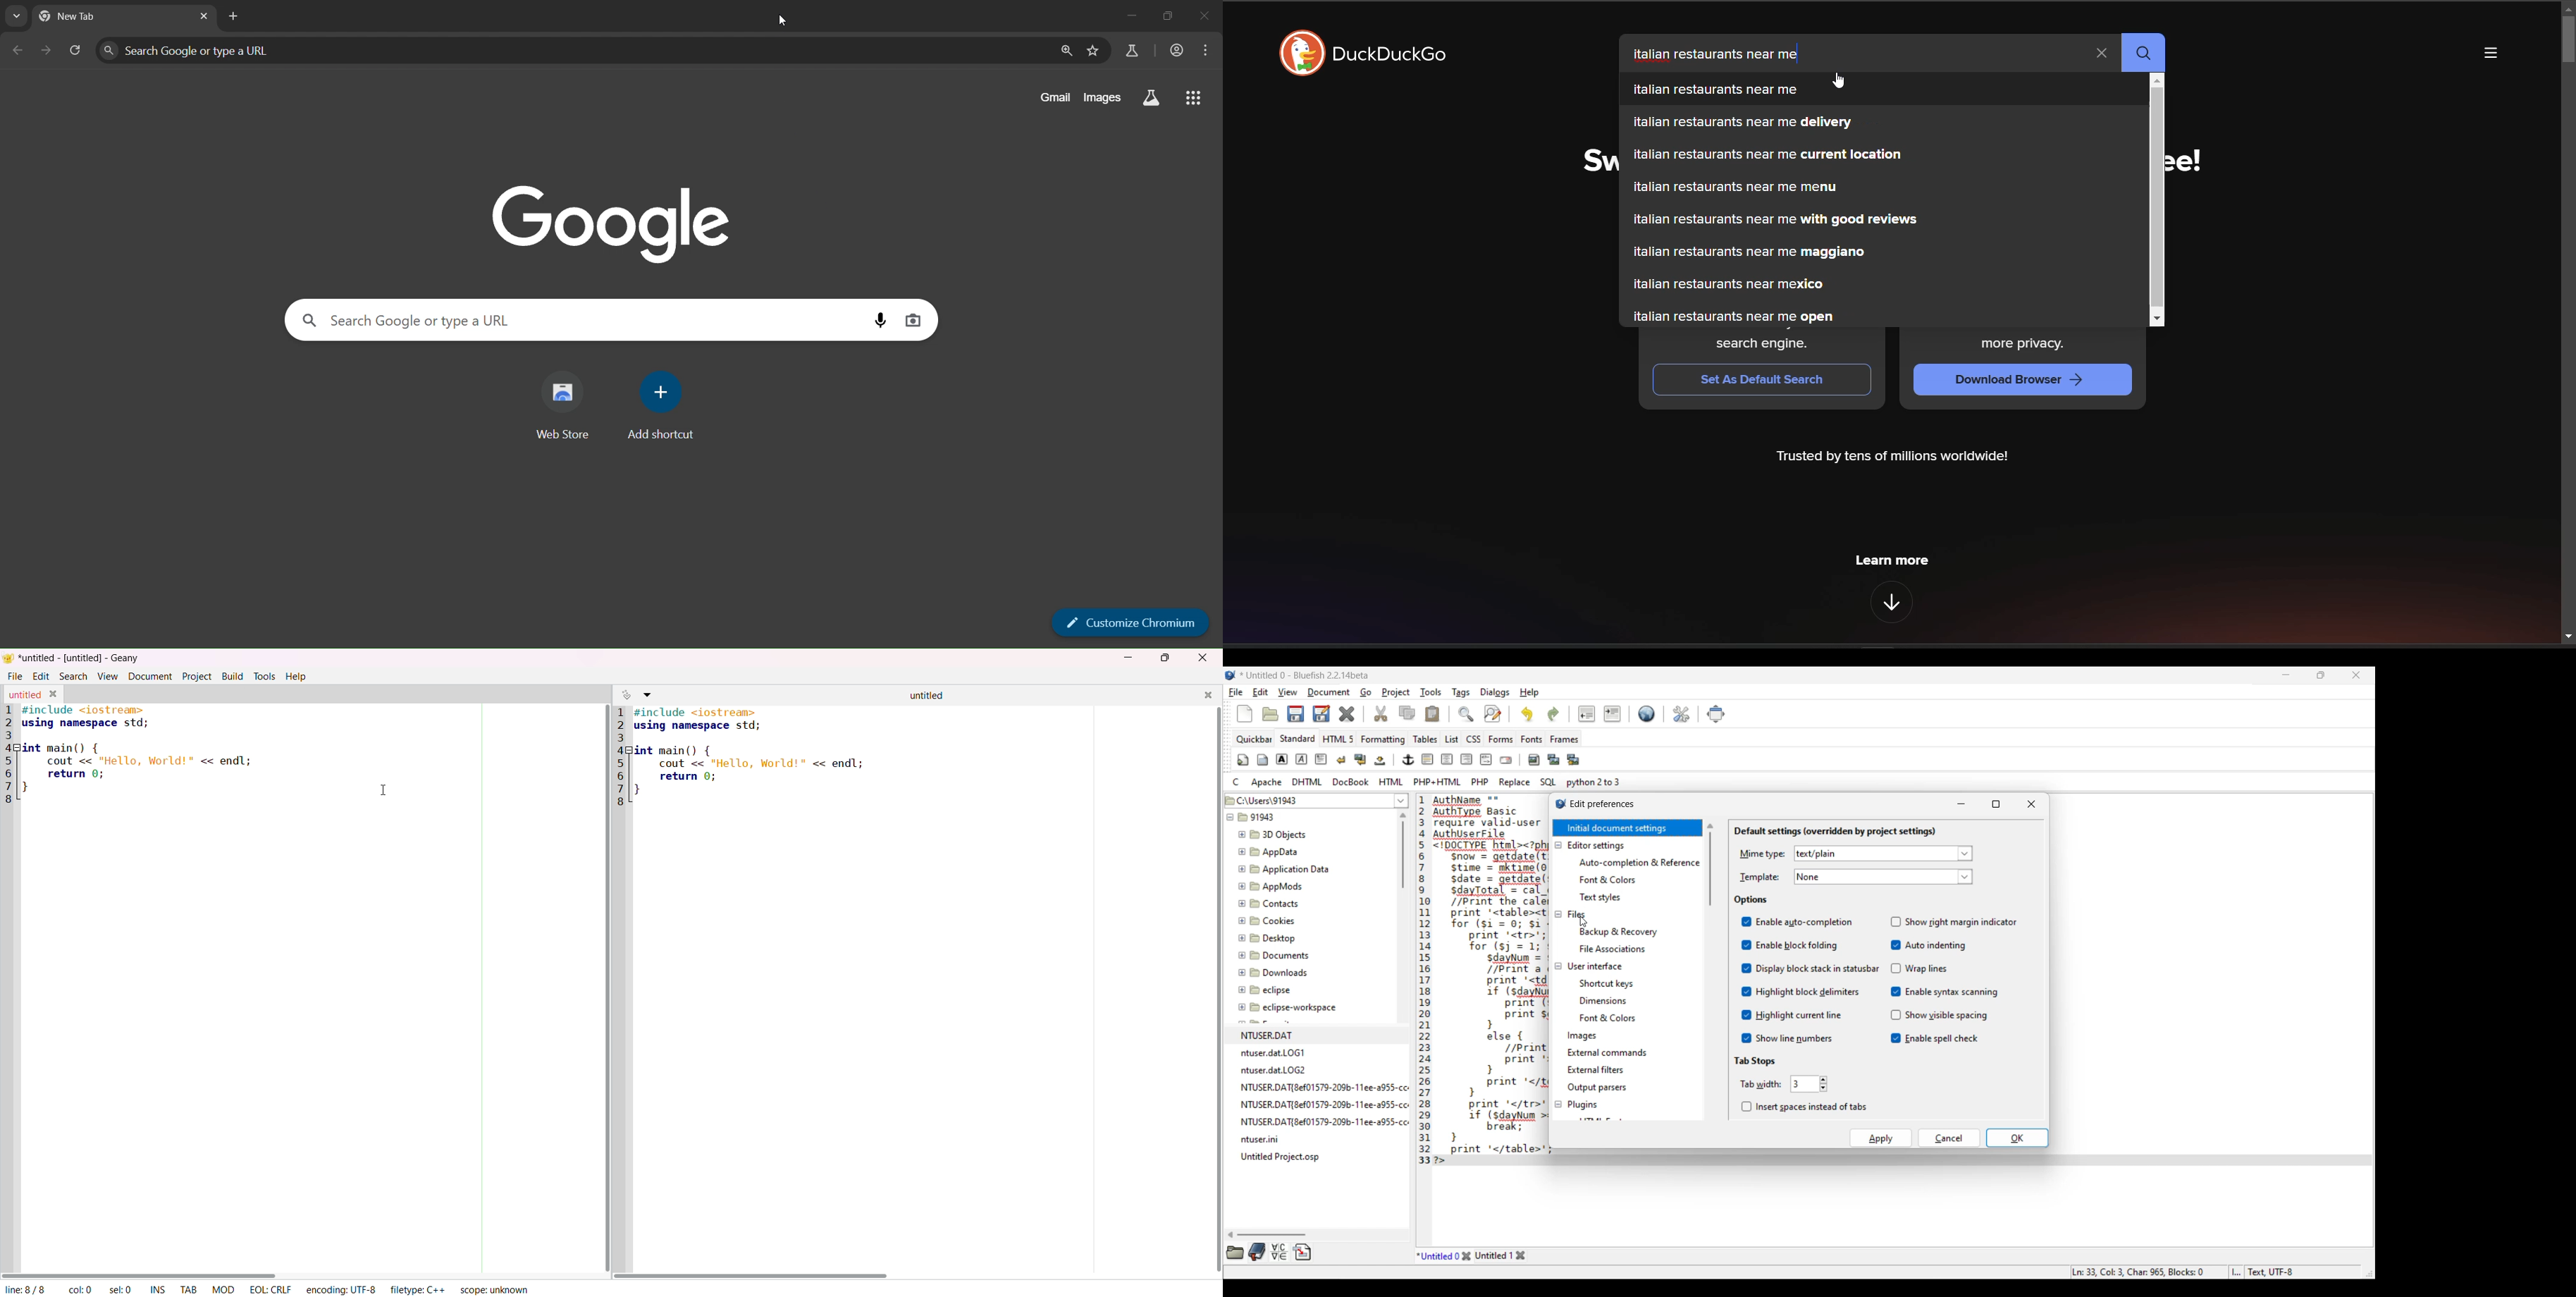 The height and width of the screenshot is (1316, 2576). Describe the element at coordinates (1965, 865) in the screenshot. I see `List options under Default settings` at that location.